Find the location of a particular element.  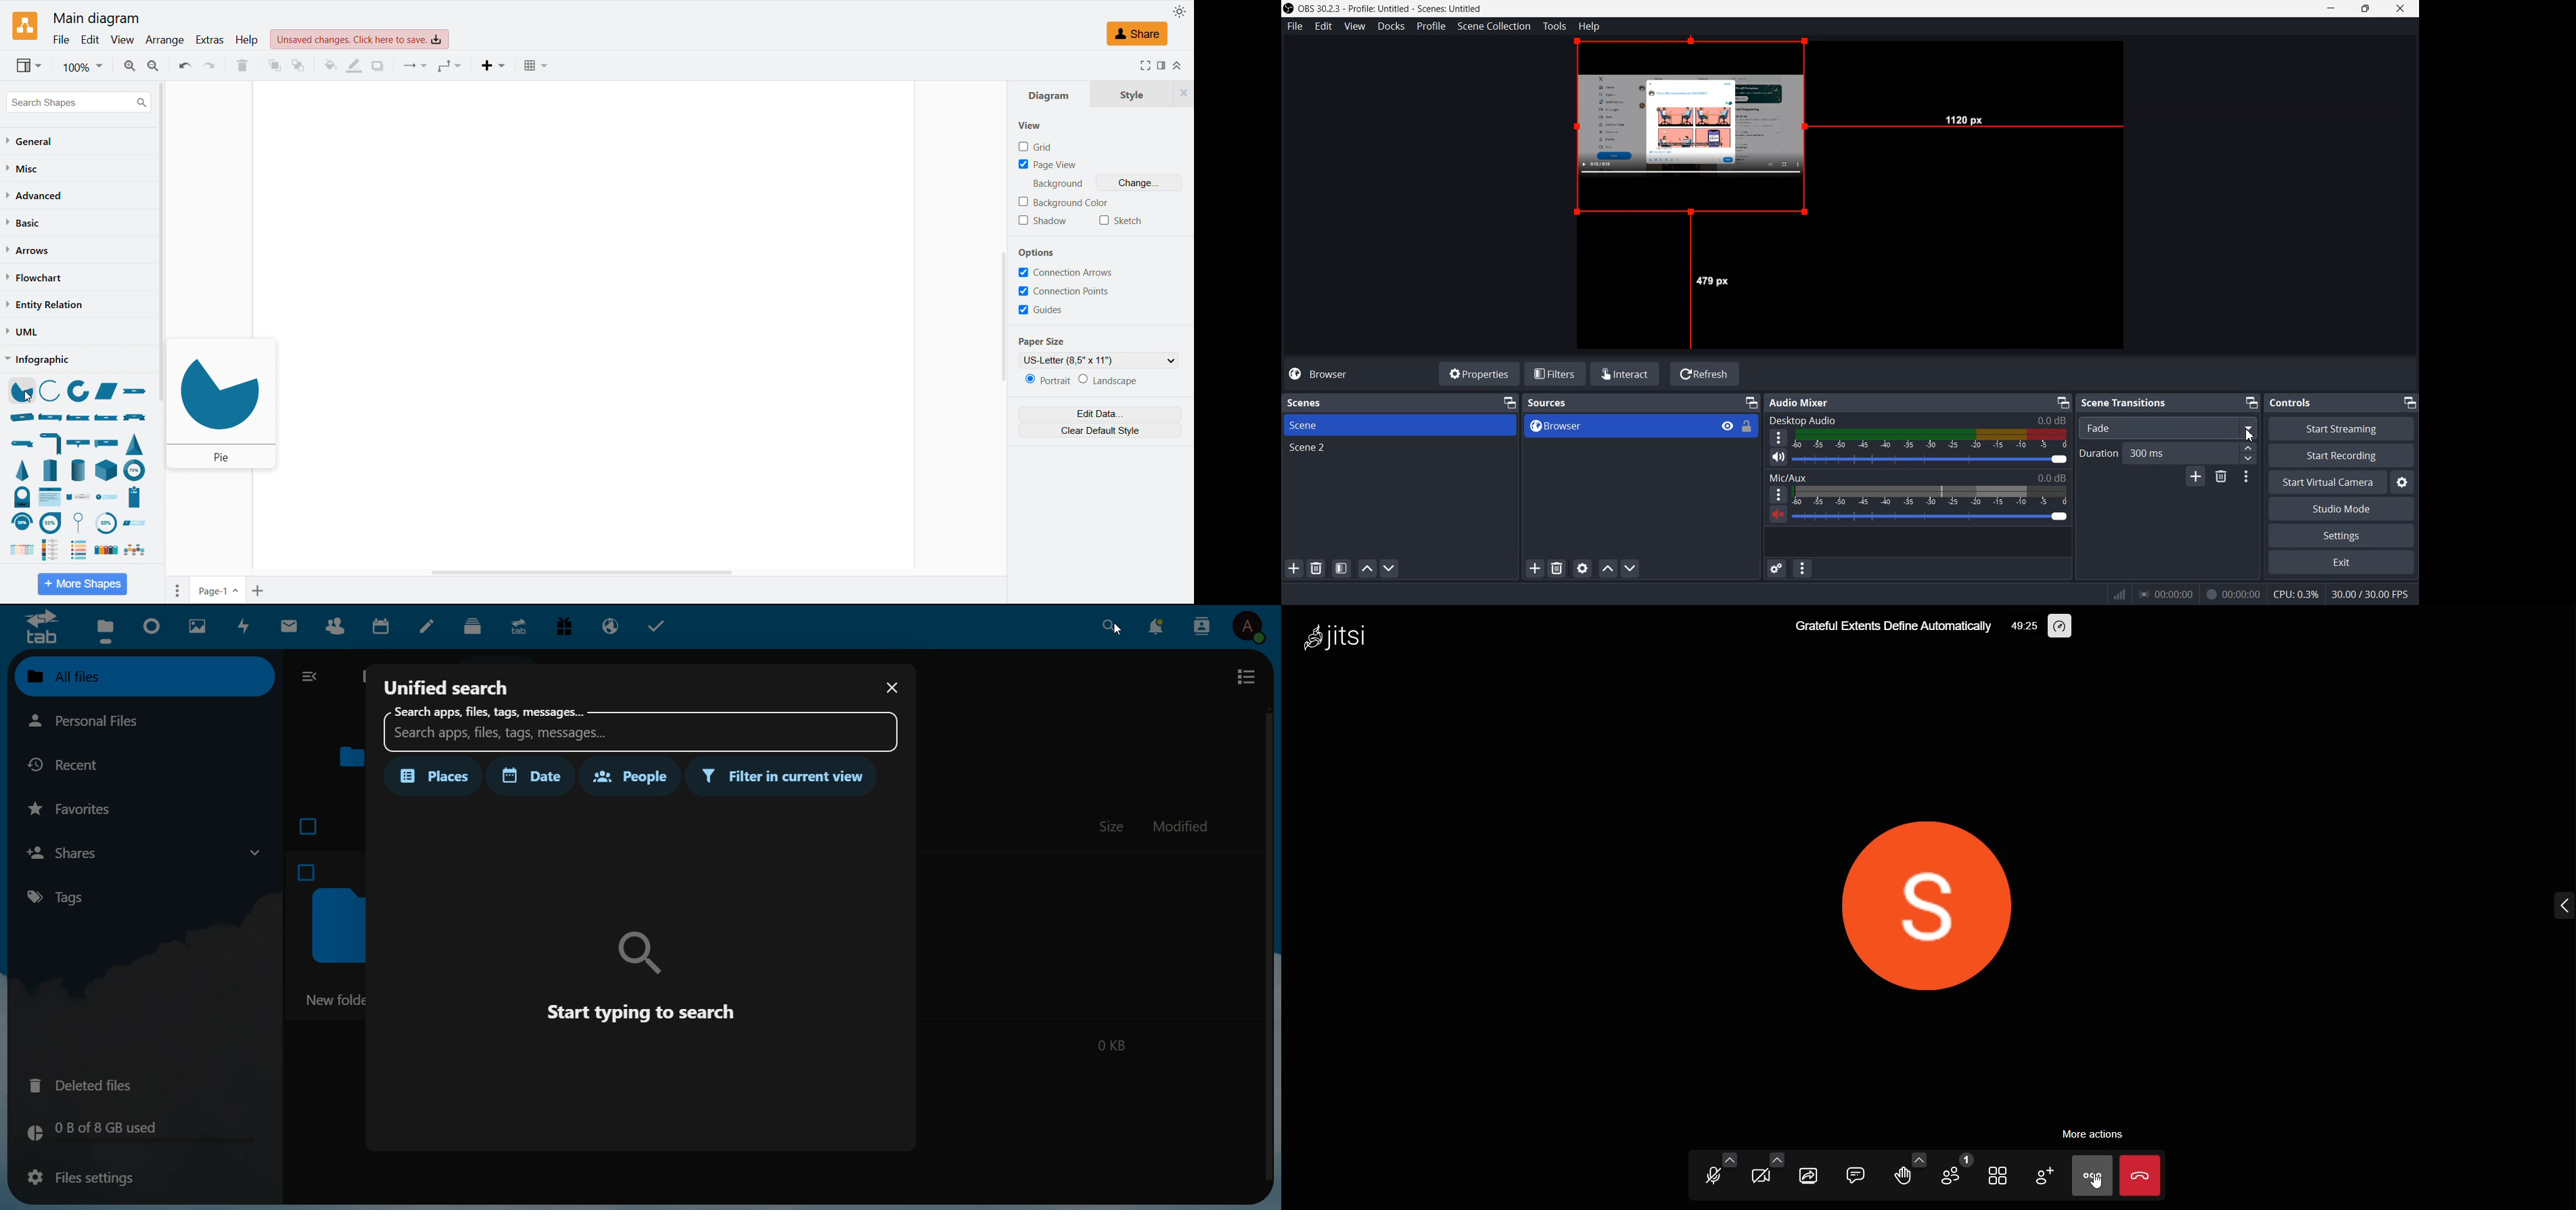

display picture is located at coordinates (1930, 902).